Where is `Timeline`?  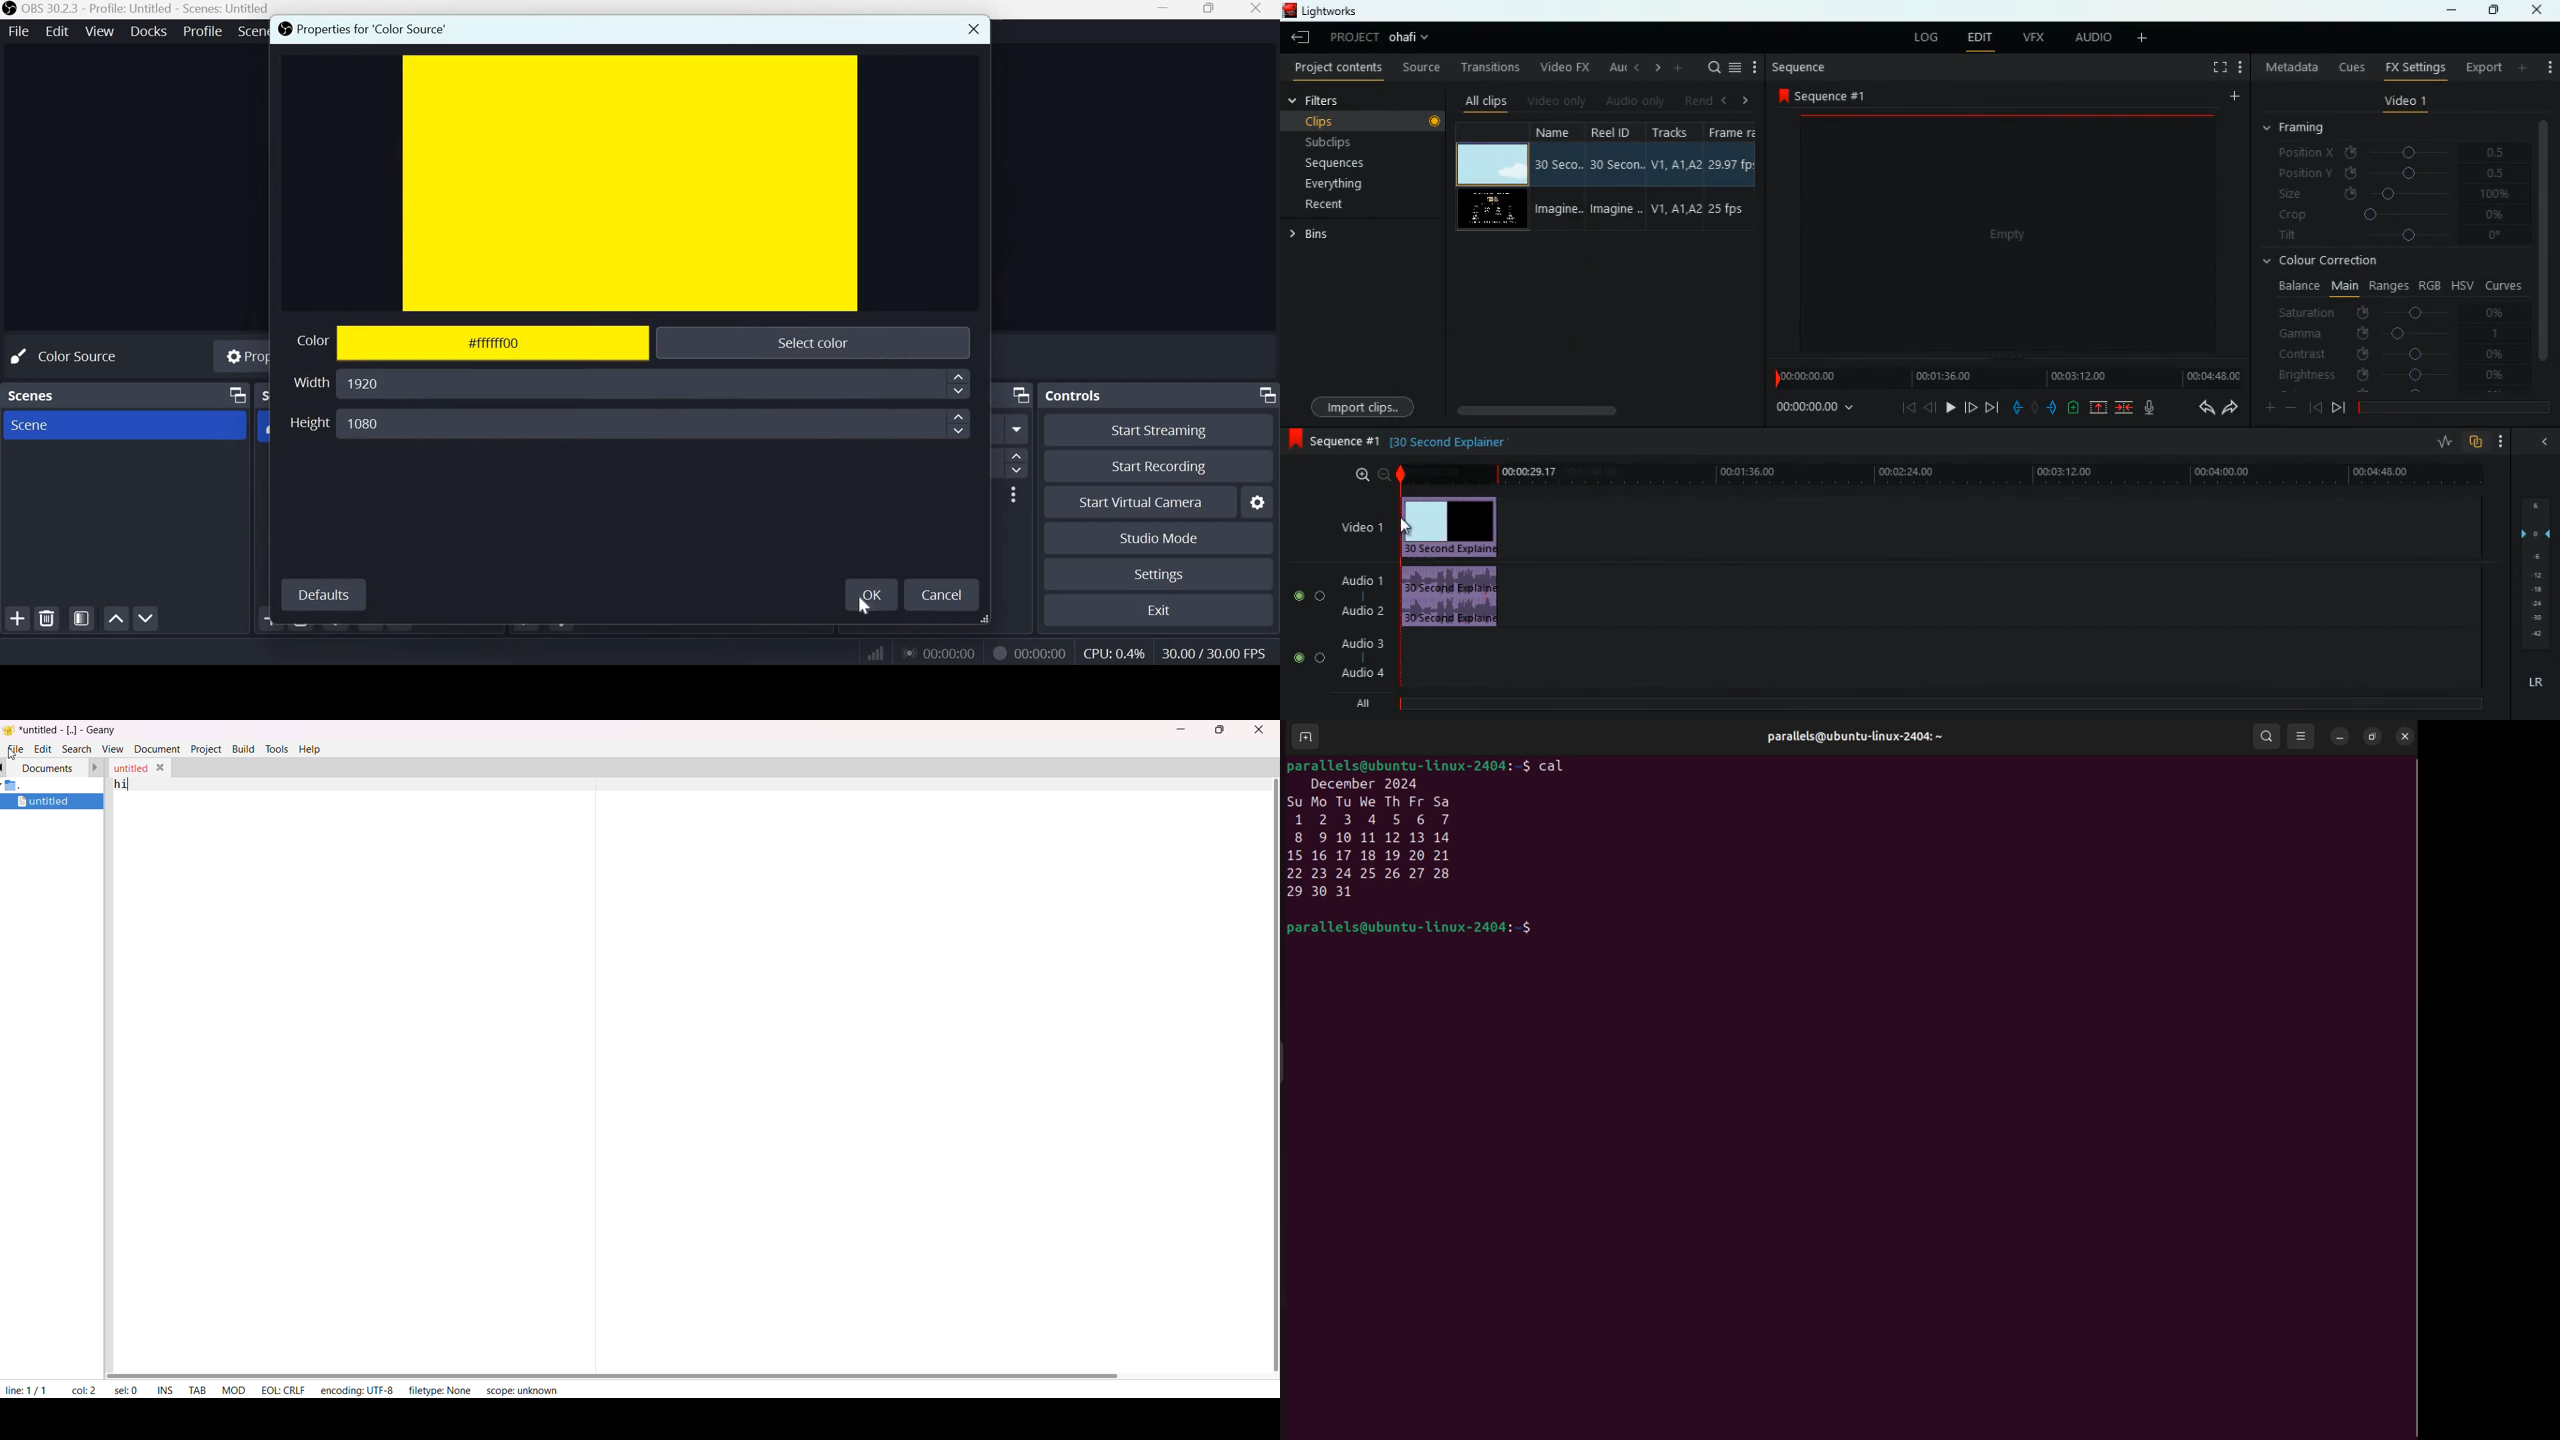 Timeline is located at coordinates (1945, 704).